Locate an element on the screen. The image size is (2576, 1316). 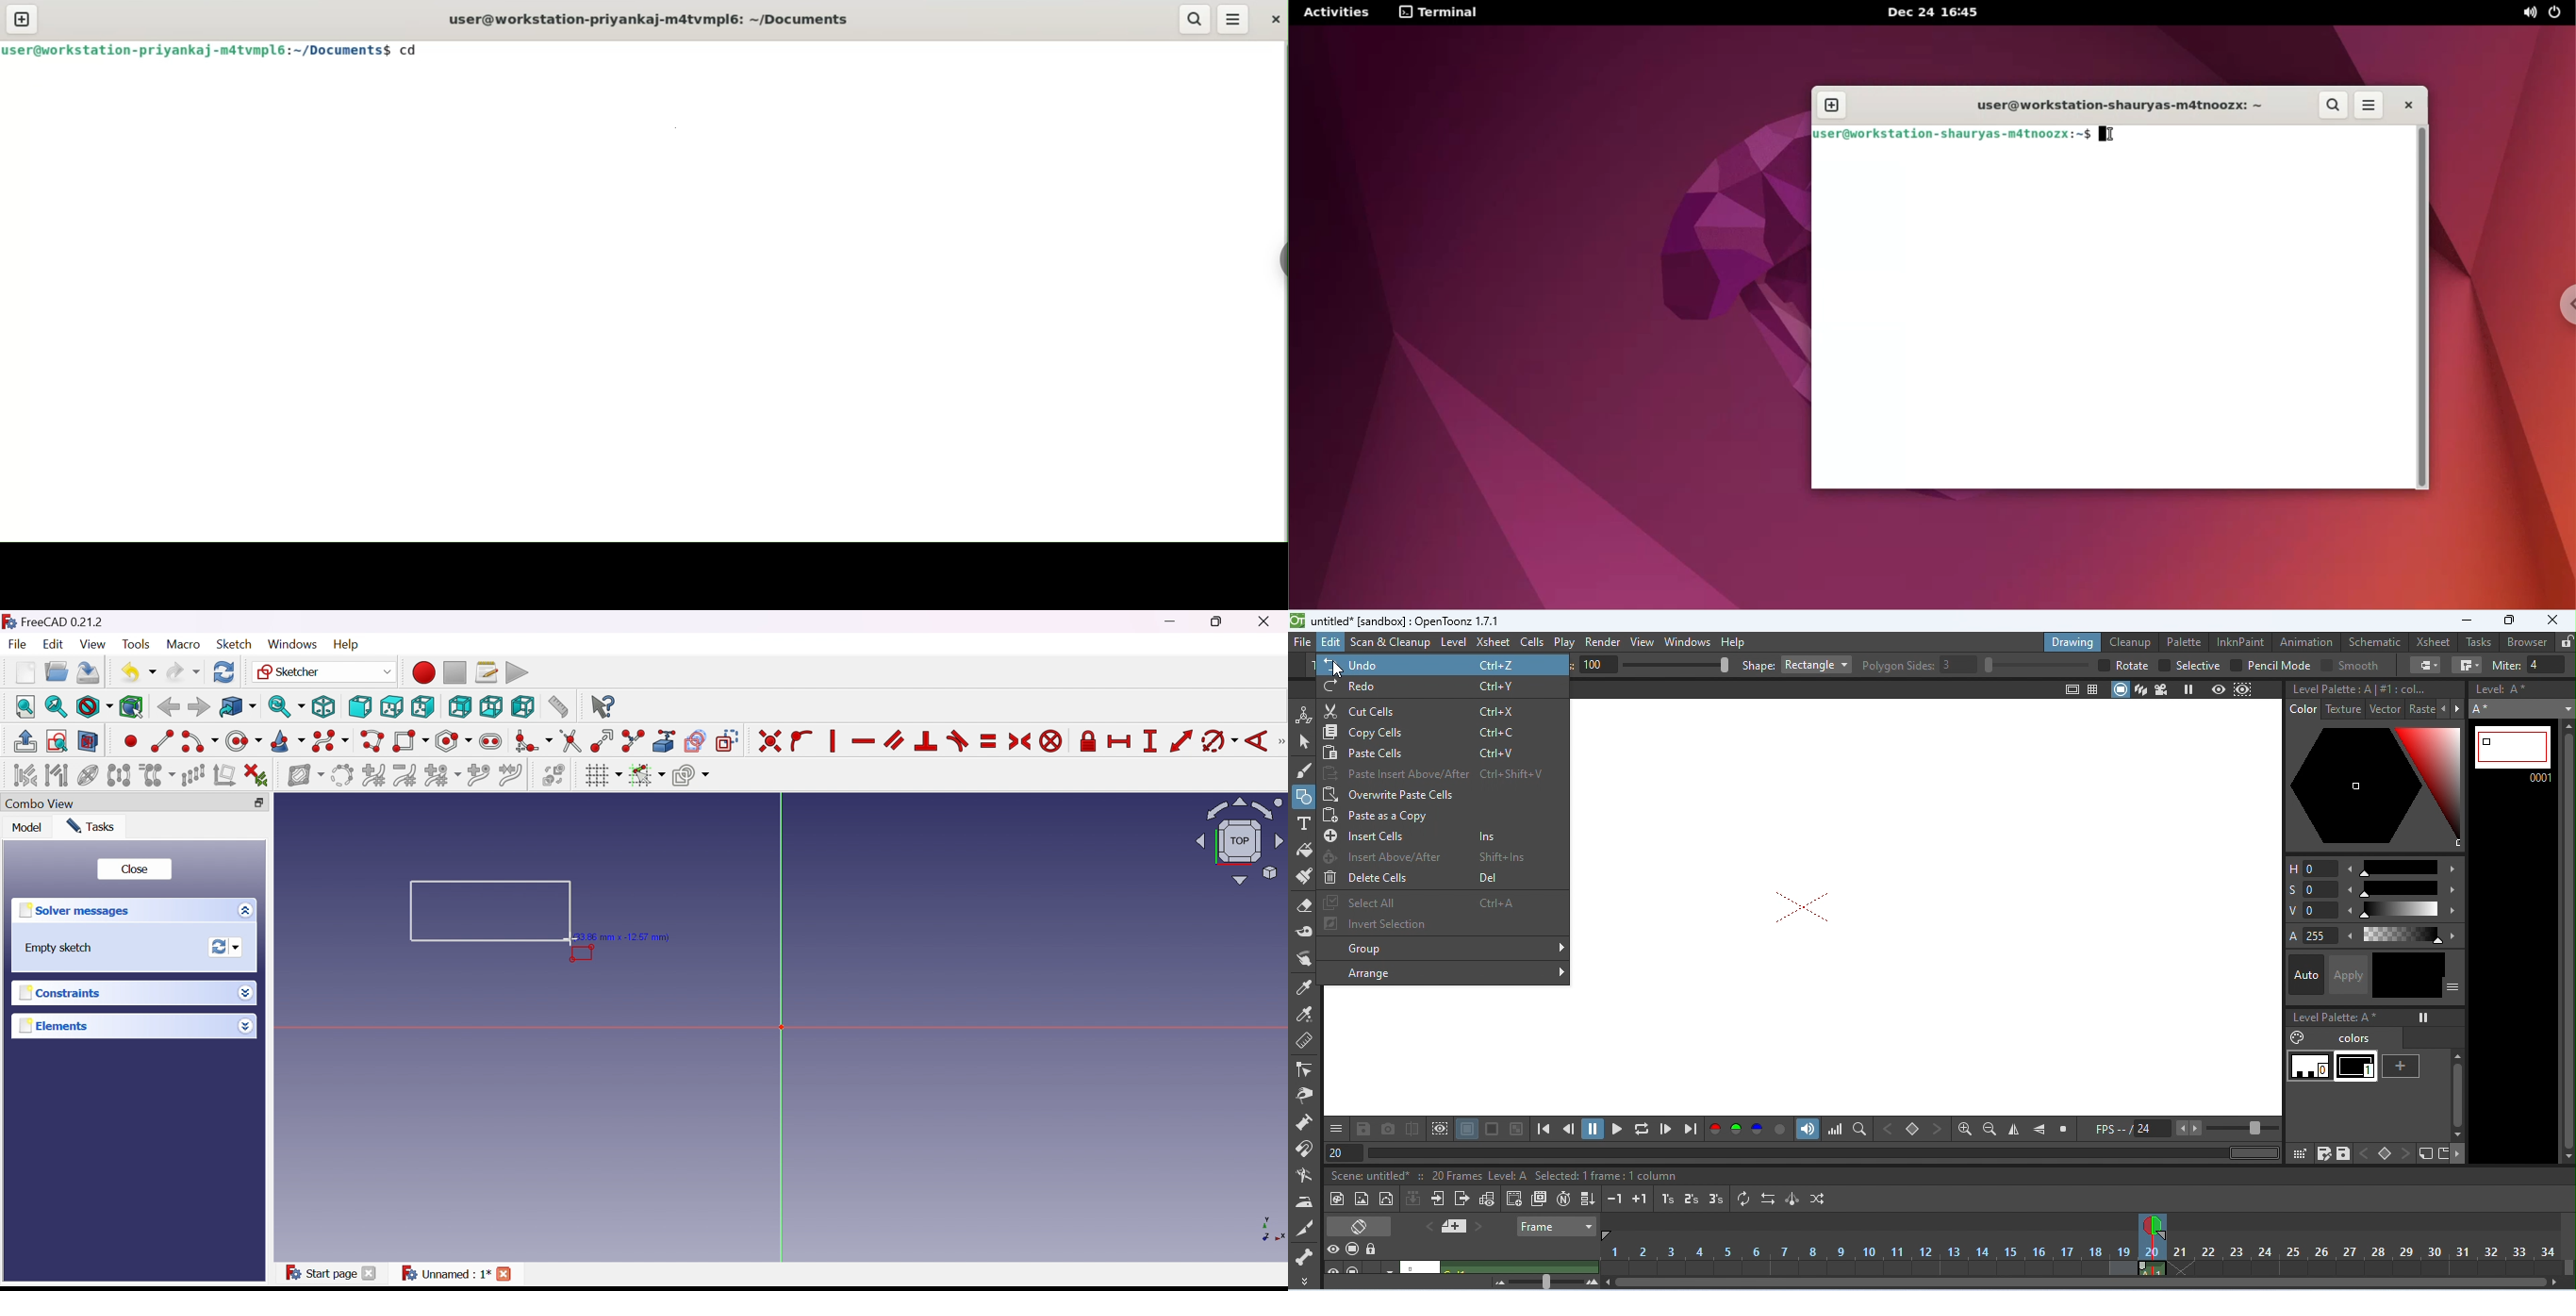
previous key is located at coordinates (1886, 1130).